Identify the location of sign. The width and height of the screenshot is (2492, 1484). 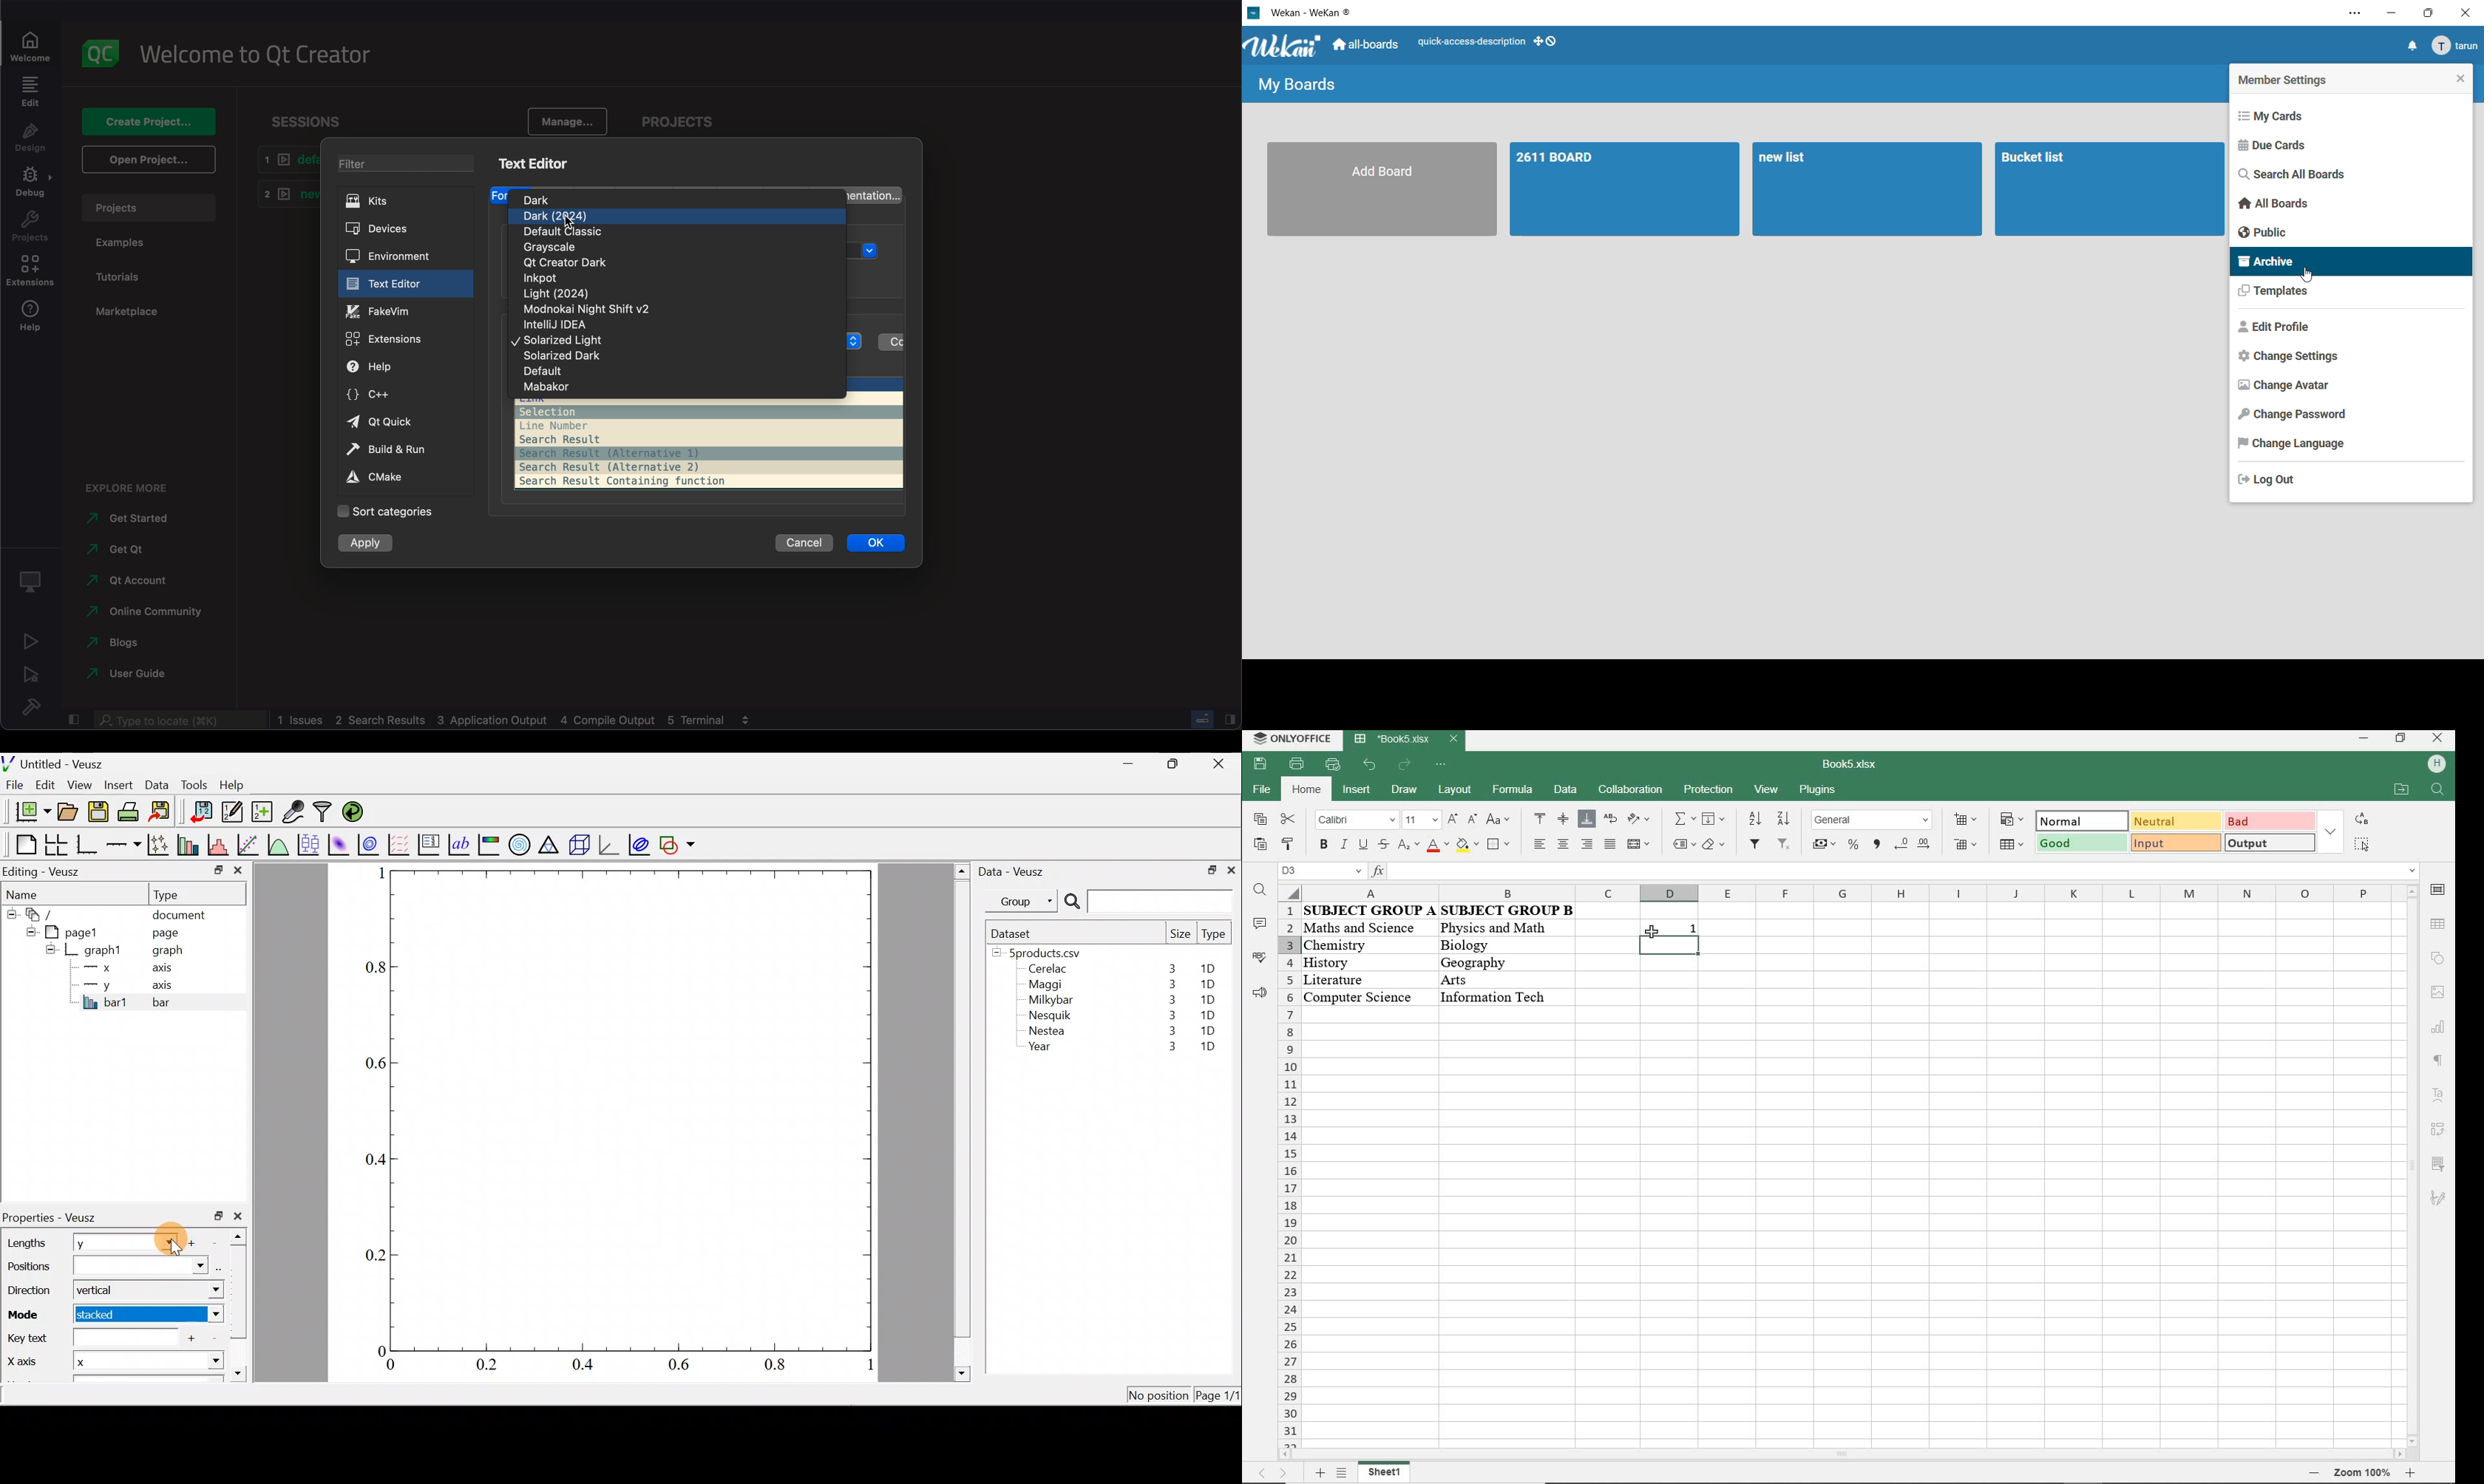
(2439, 924).